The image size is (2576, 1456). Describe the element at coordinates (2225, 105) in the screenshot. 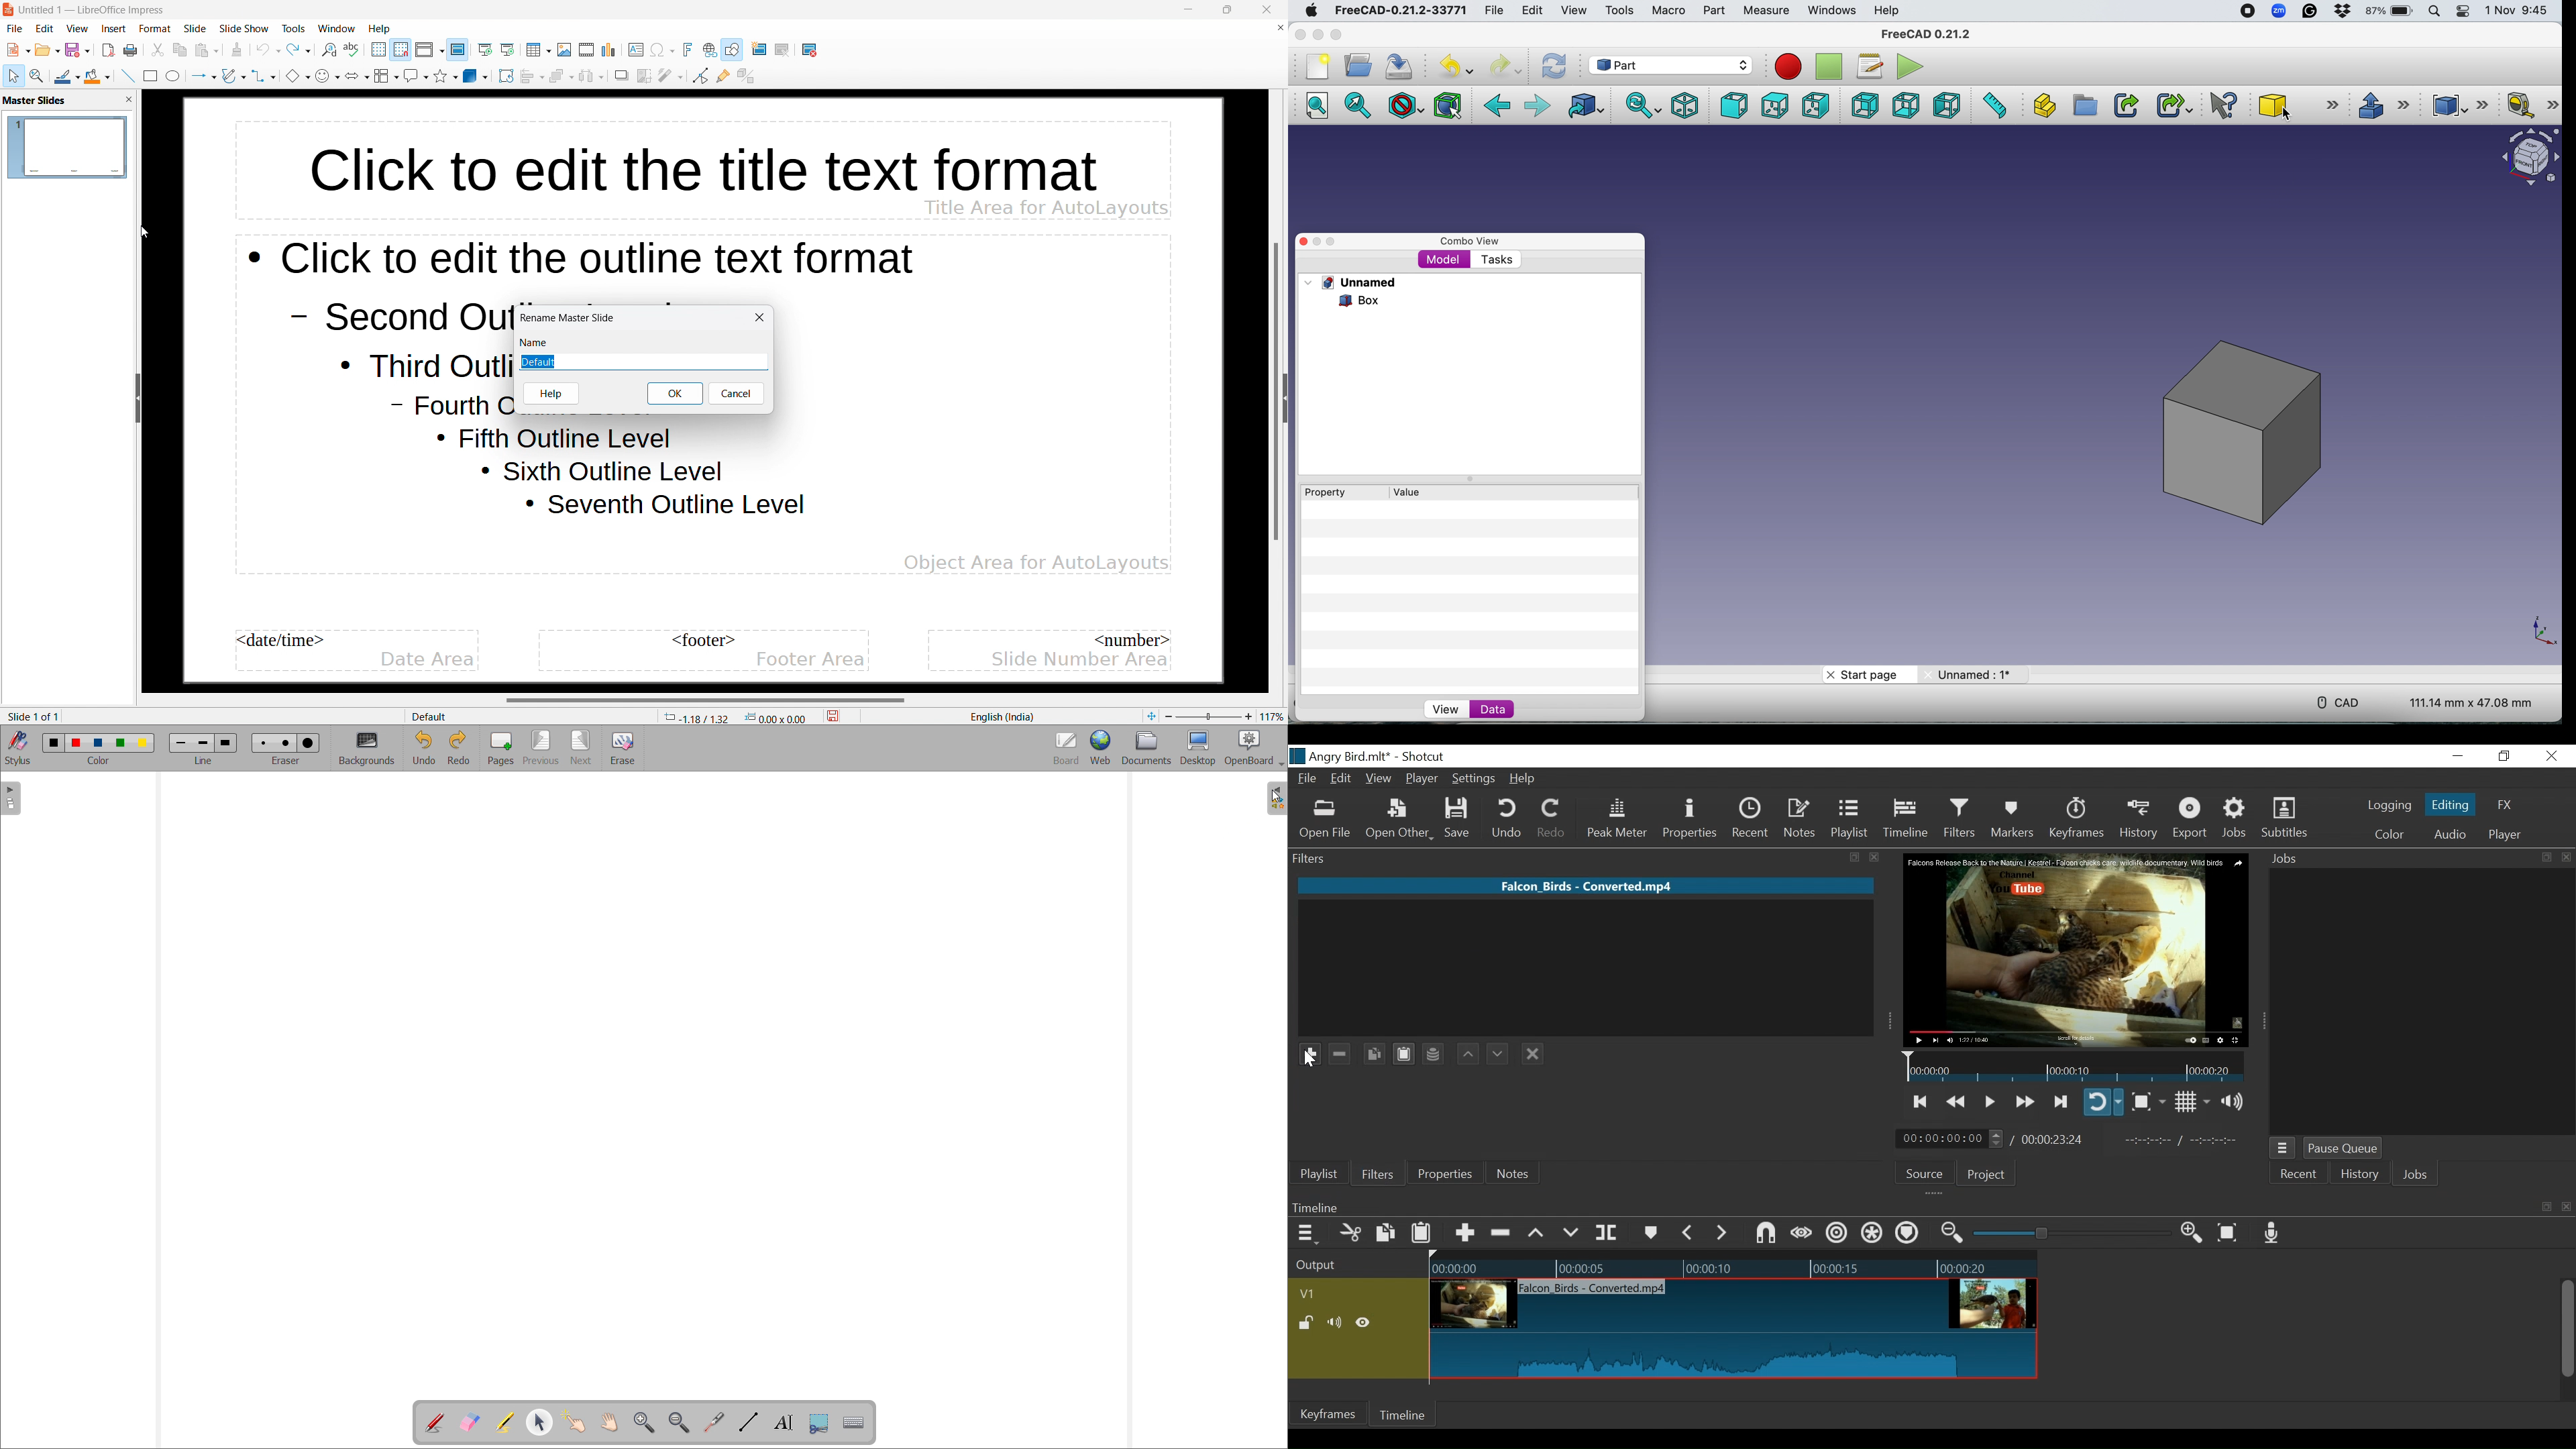

I see `What's this?` at that location.